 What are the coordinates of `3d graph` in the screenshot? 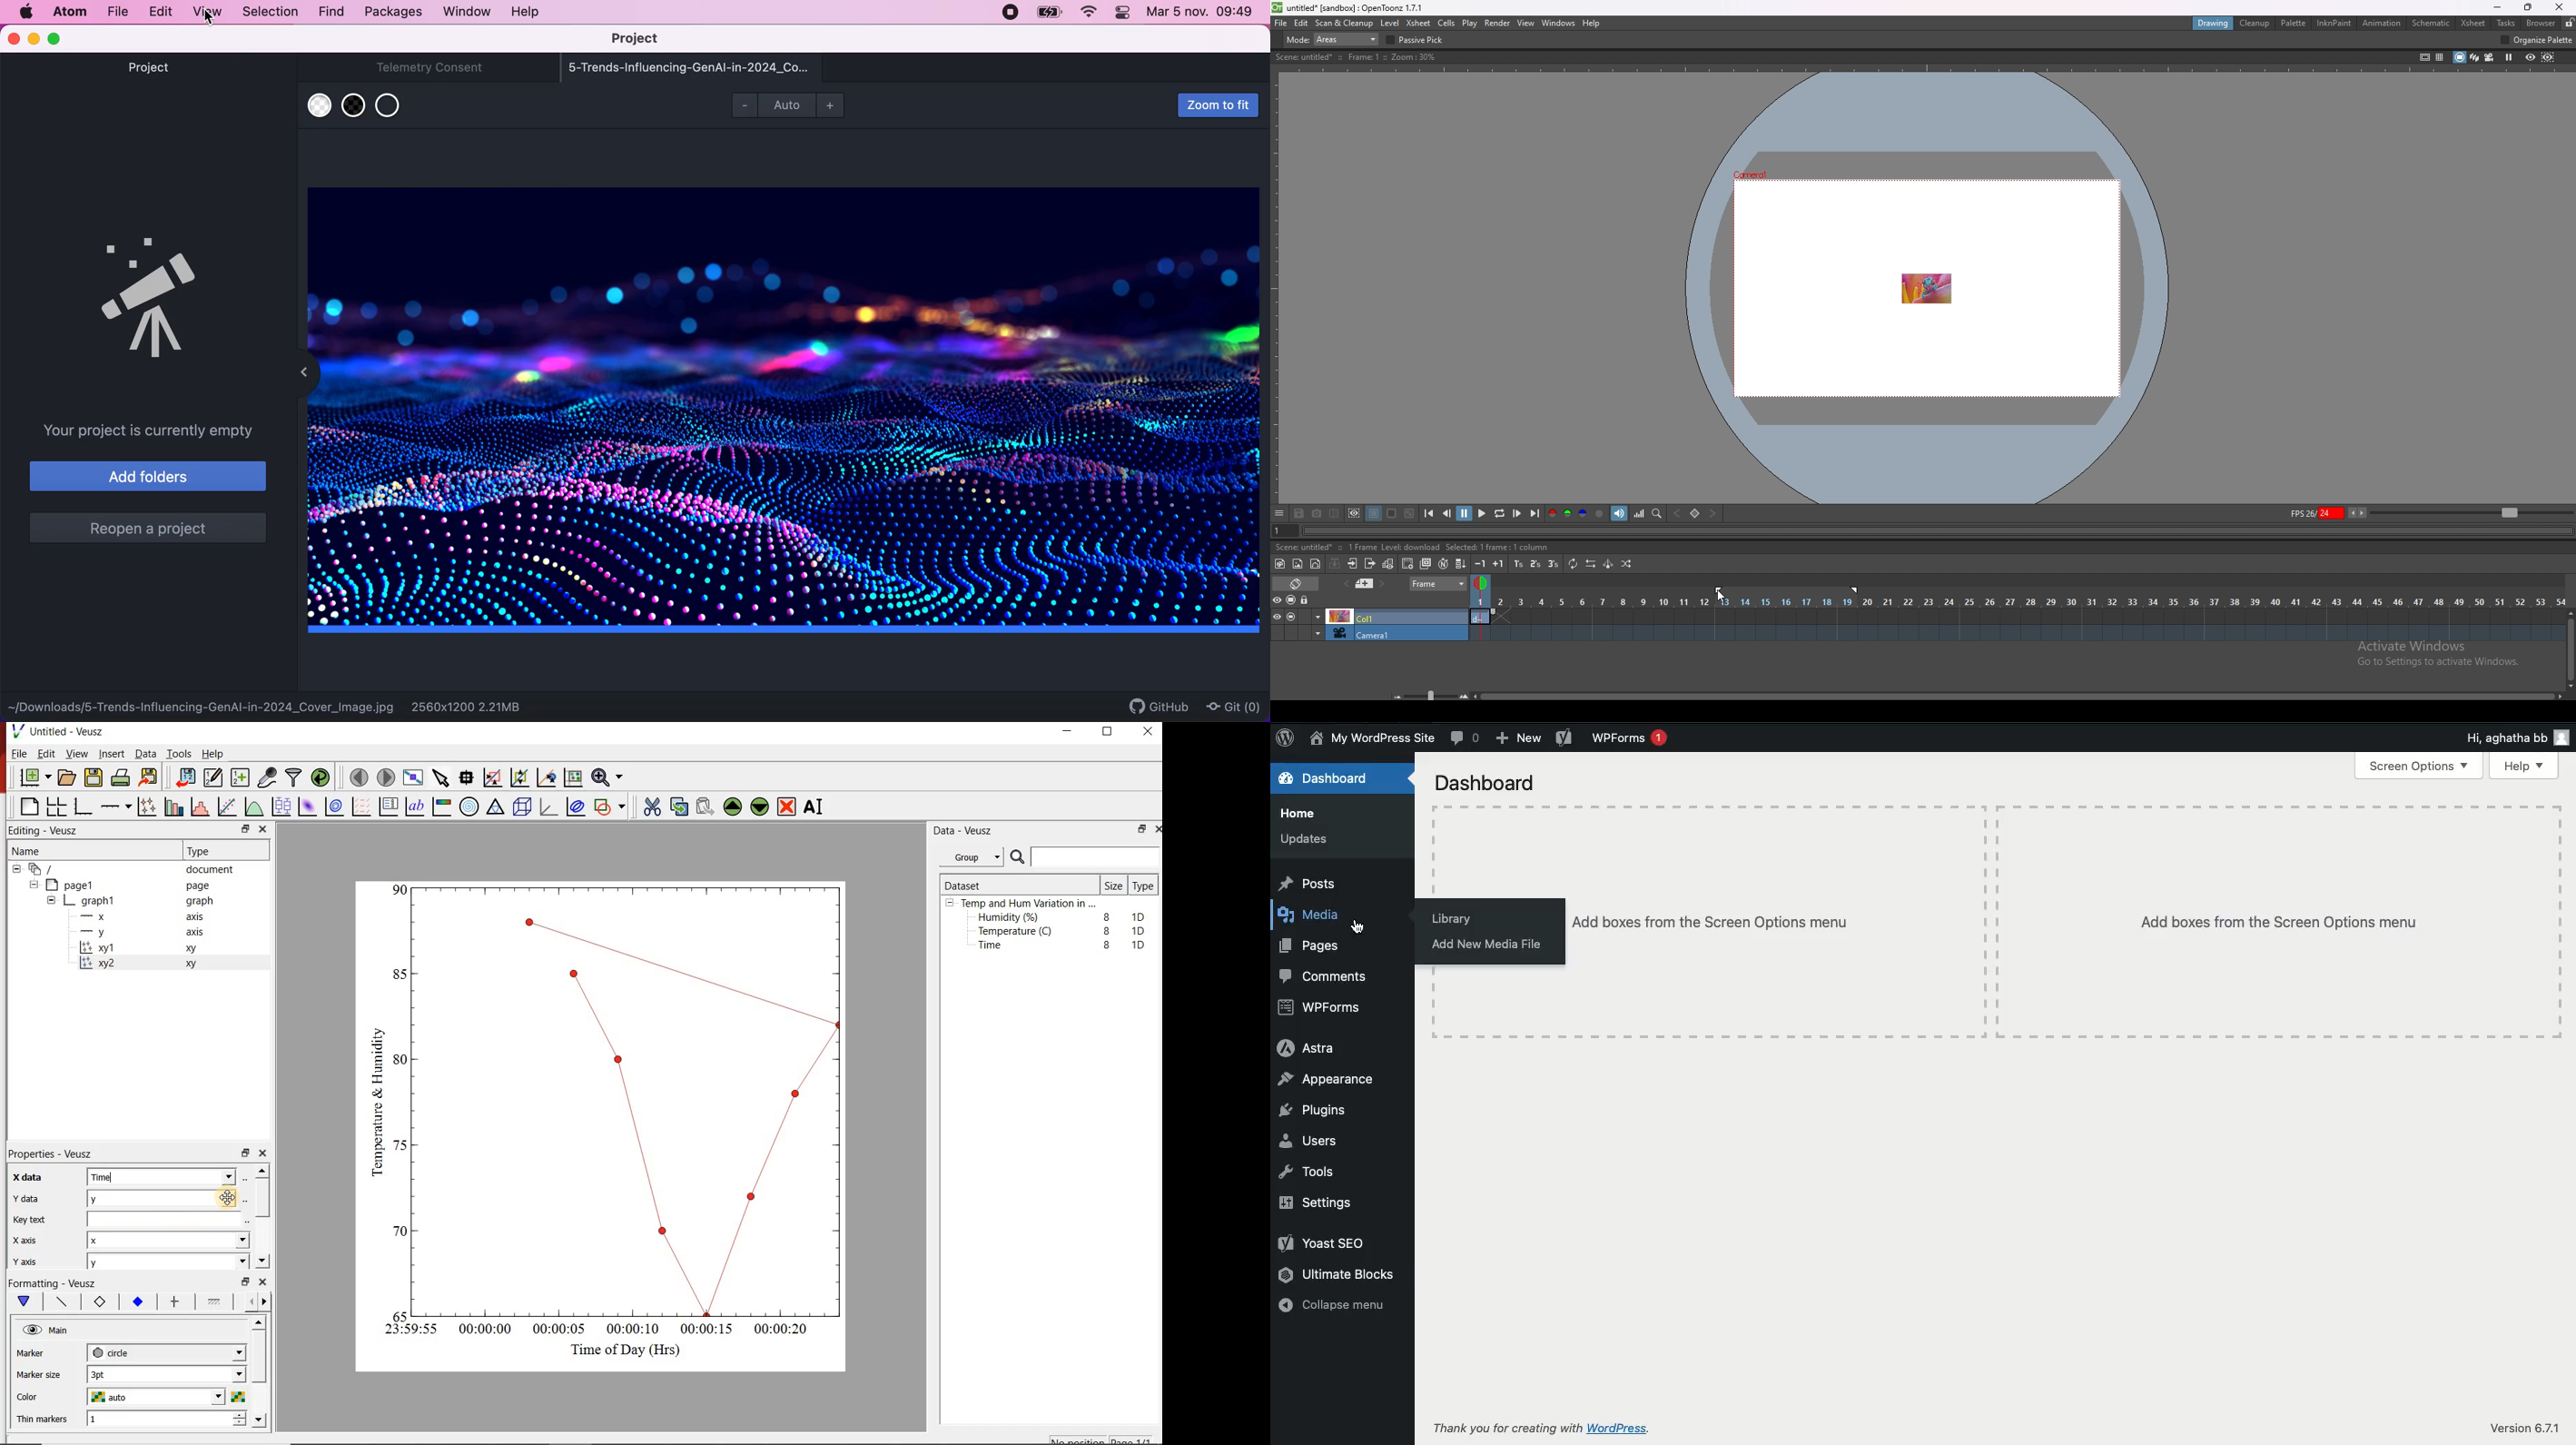 It's located at (551, 809).